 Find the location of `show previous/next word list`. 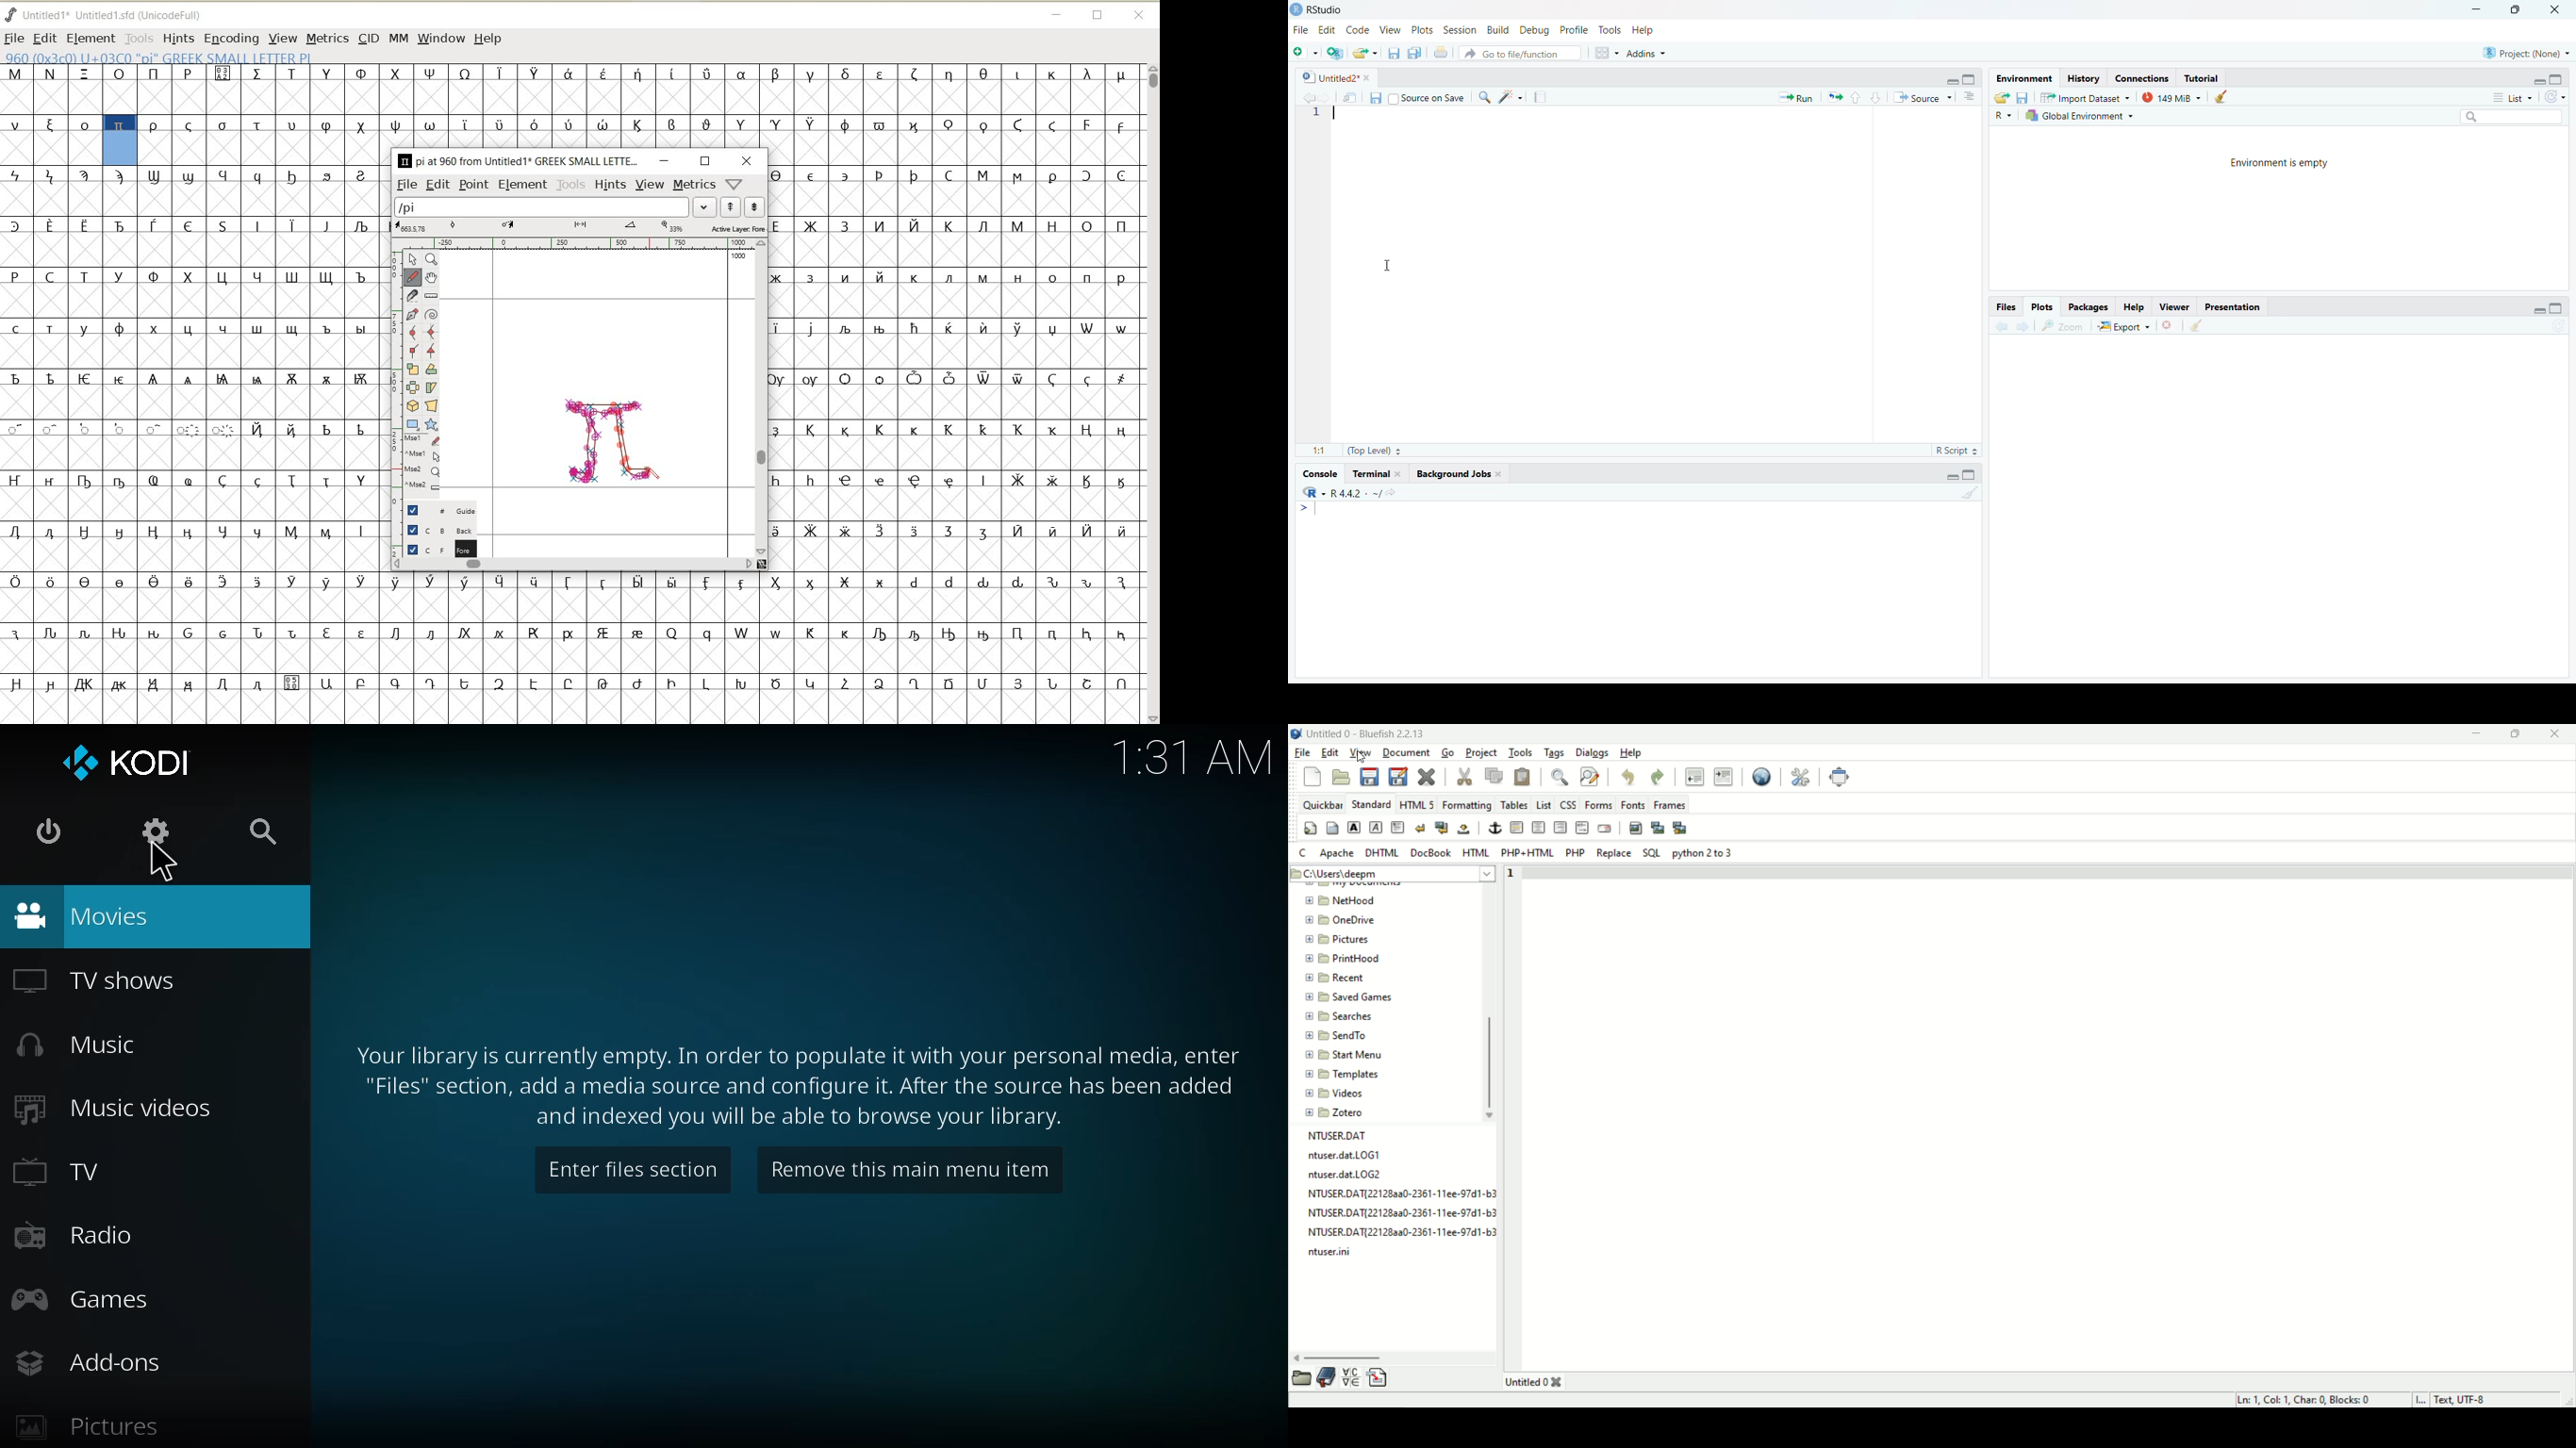

show previous/next word list is located at coordinates (742, 207).